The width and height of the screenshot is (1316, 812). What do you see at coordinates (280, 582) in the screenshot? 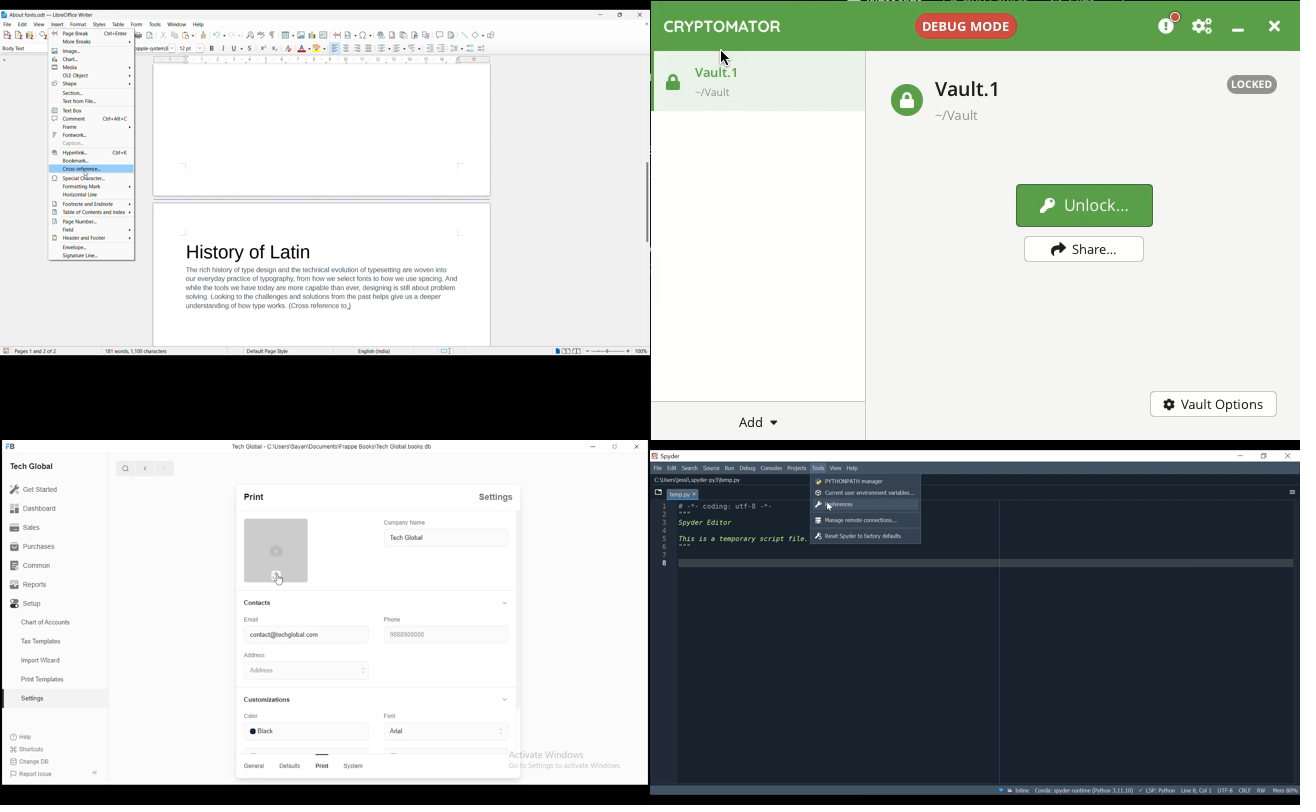
I see `cursor` at bounding box center [280, 582].